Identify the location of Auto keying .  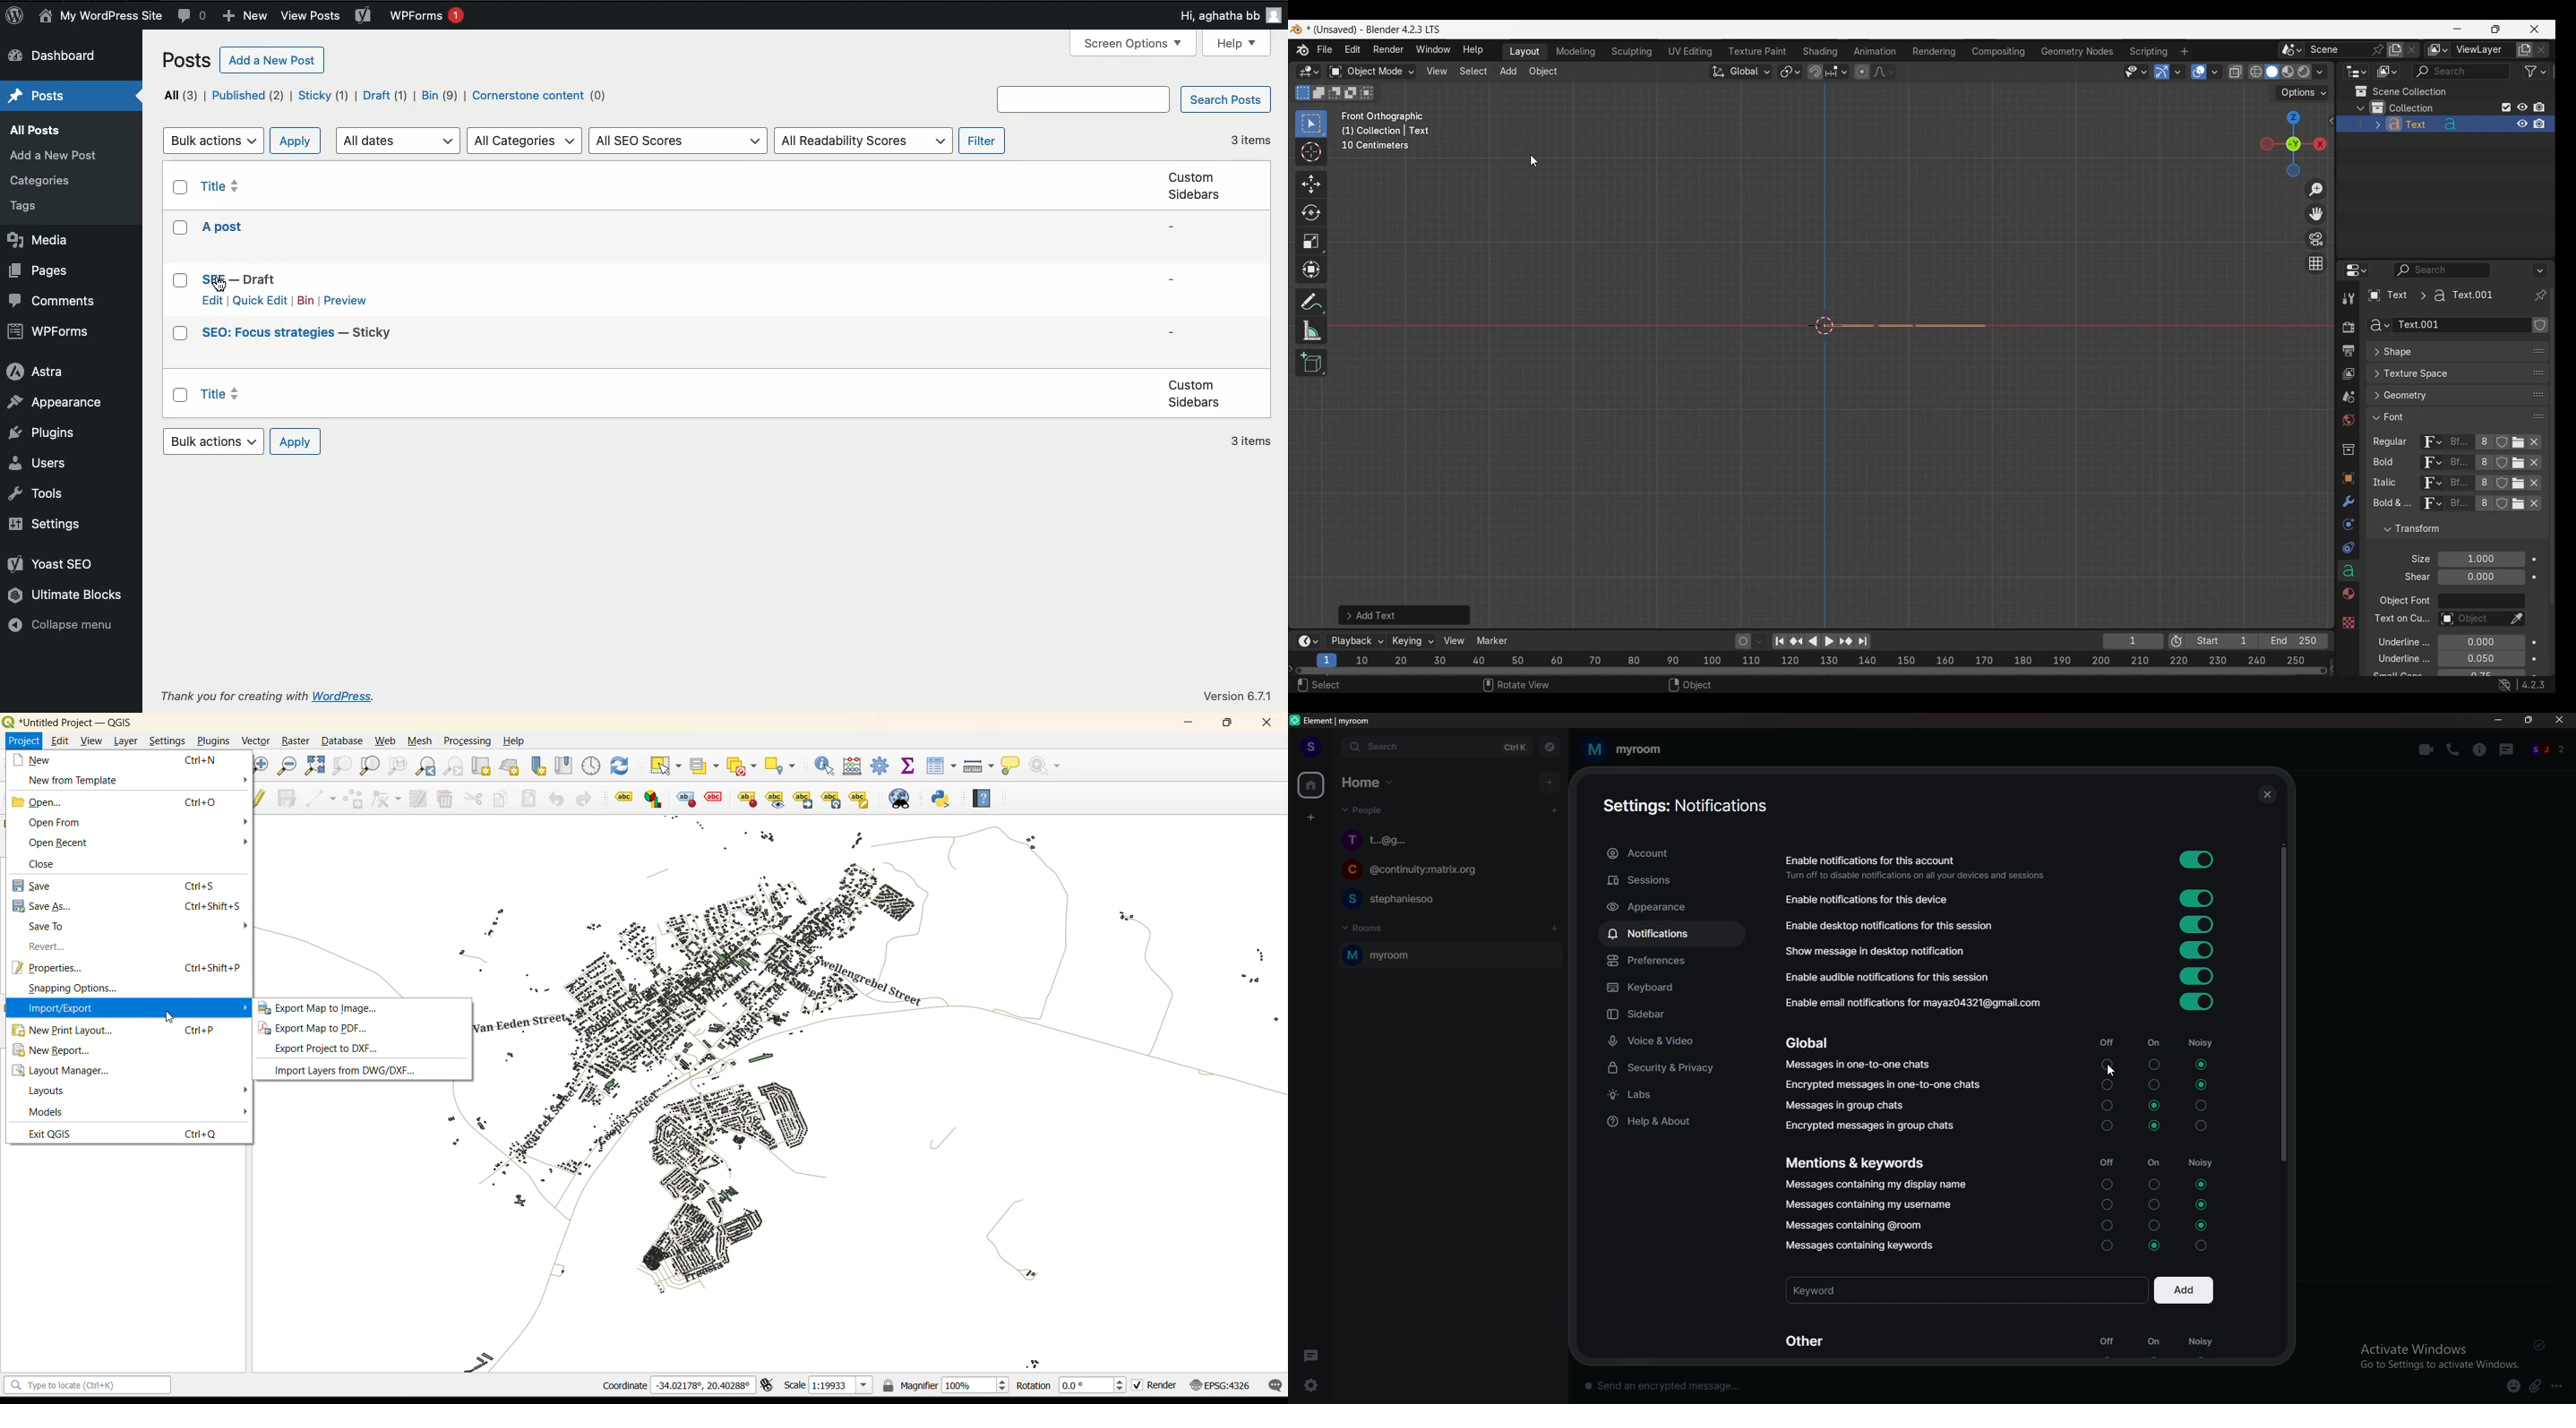
(1744, 641).